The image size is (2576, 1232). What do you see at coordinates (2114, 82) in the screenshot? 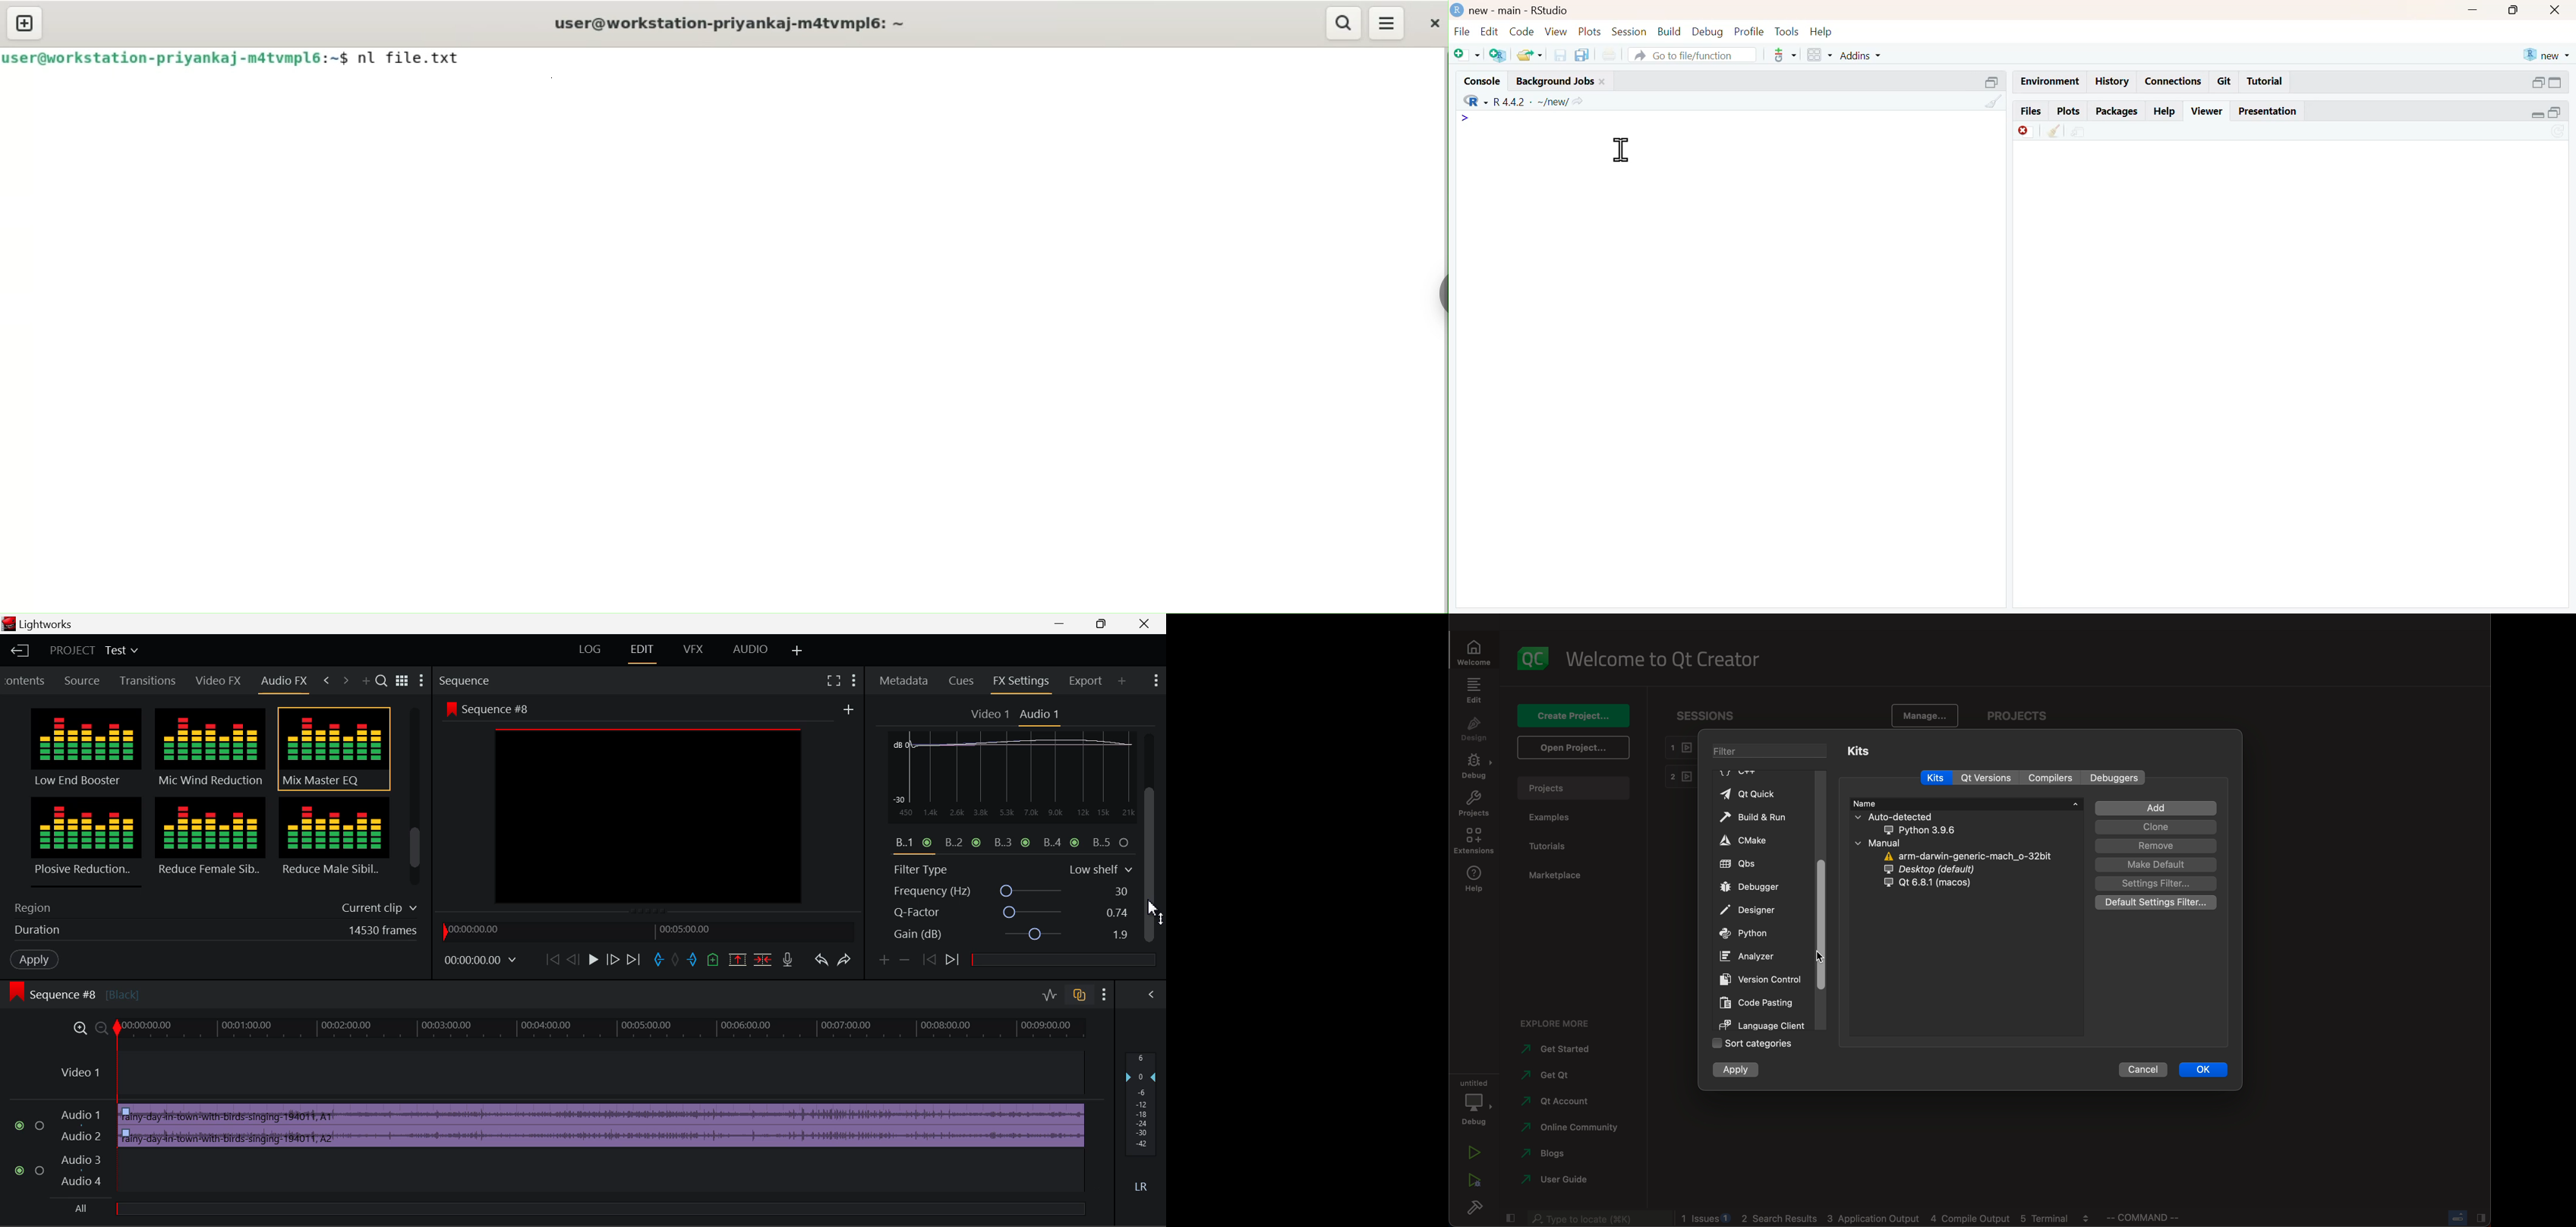
I see `history` at bounding box center [2114, 82].